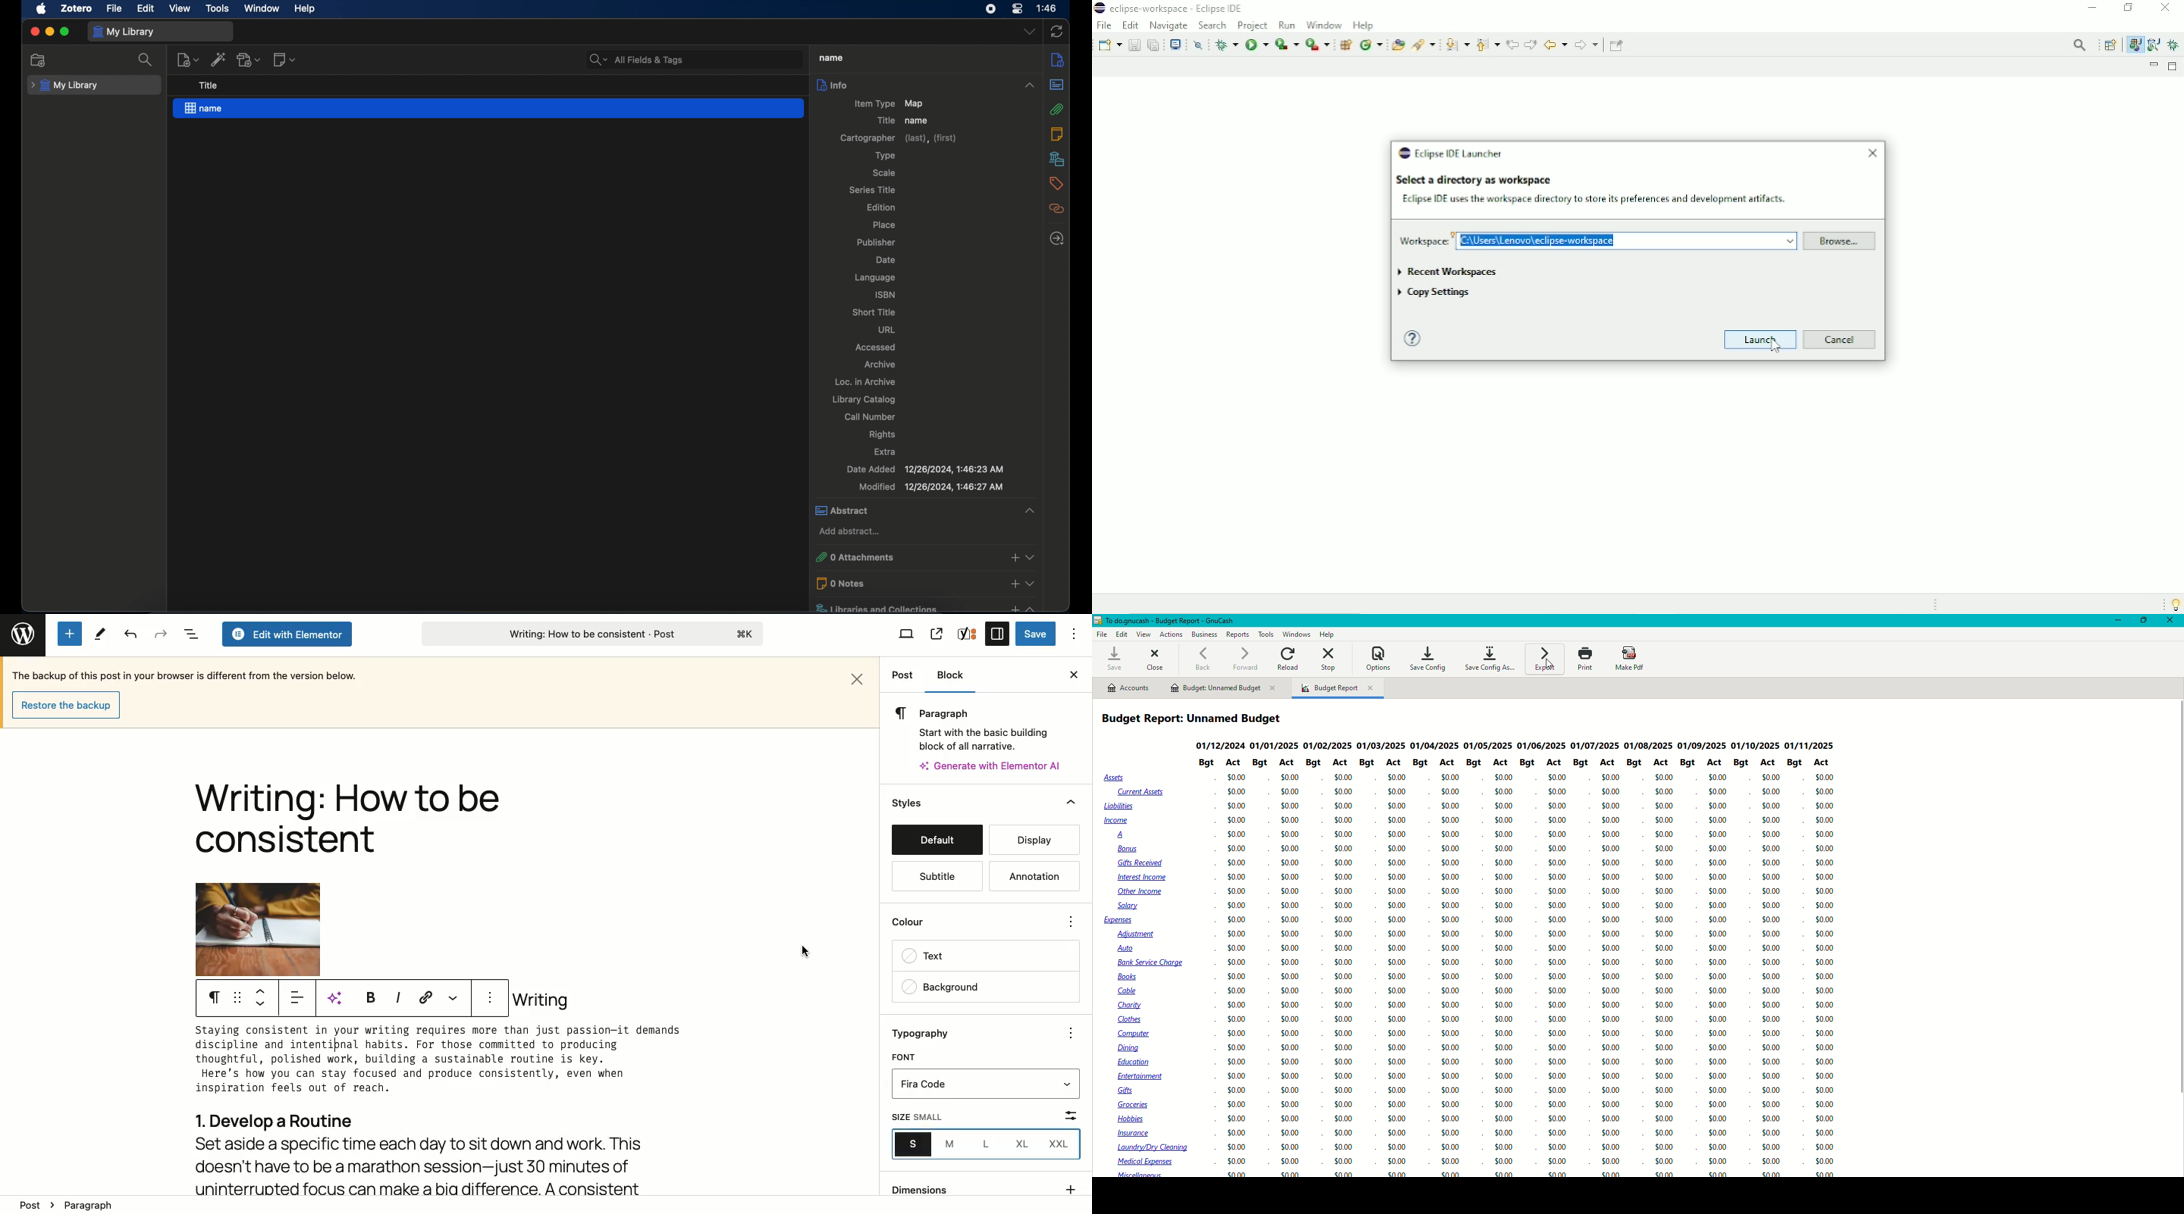 The height and width of the screenshot is (1232, 2184). What do you see at coordinates (914, 85) in the screenshot?
I see `info` at bounding box center [914, 85].